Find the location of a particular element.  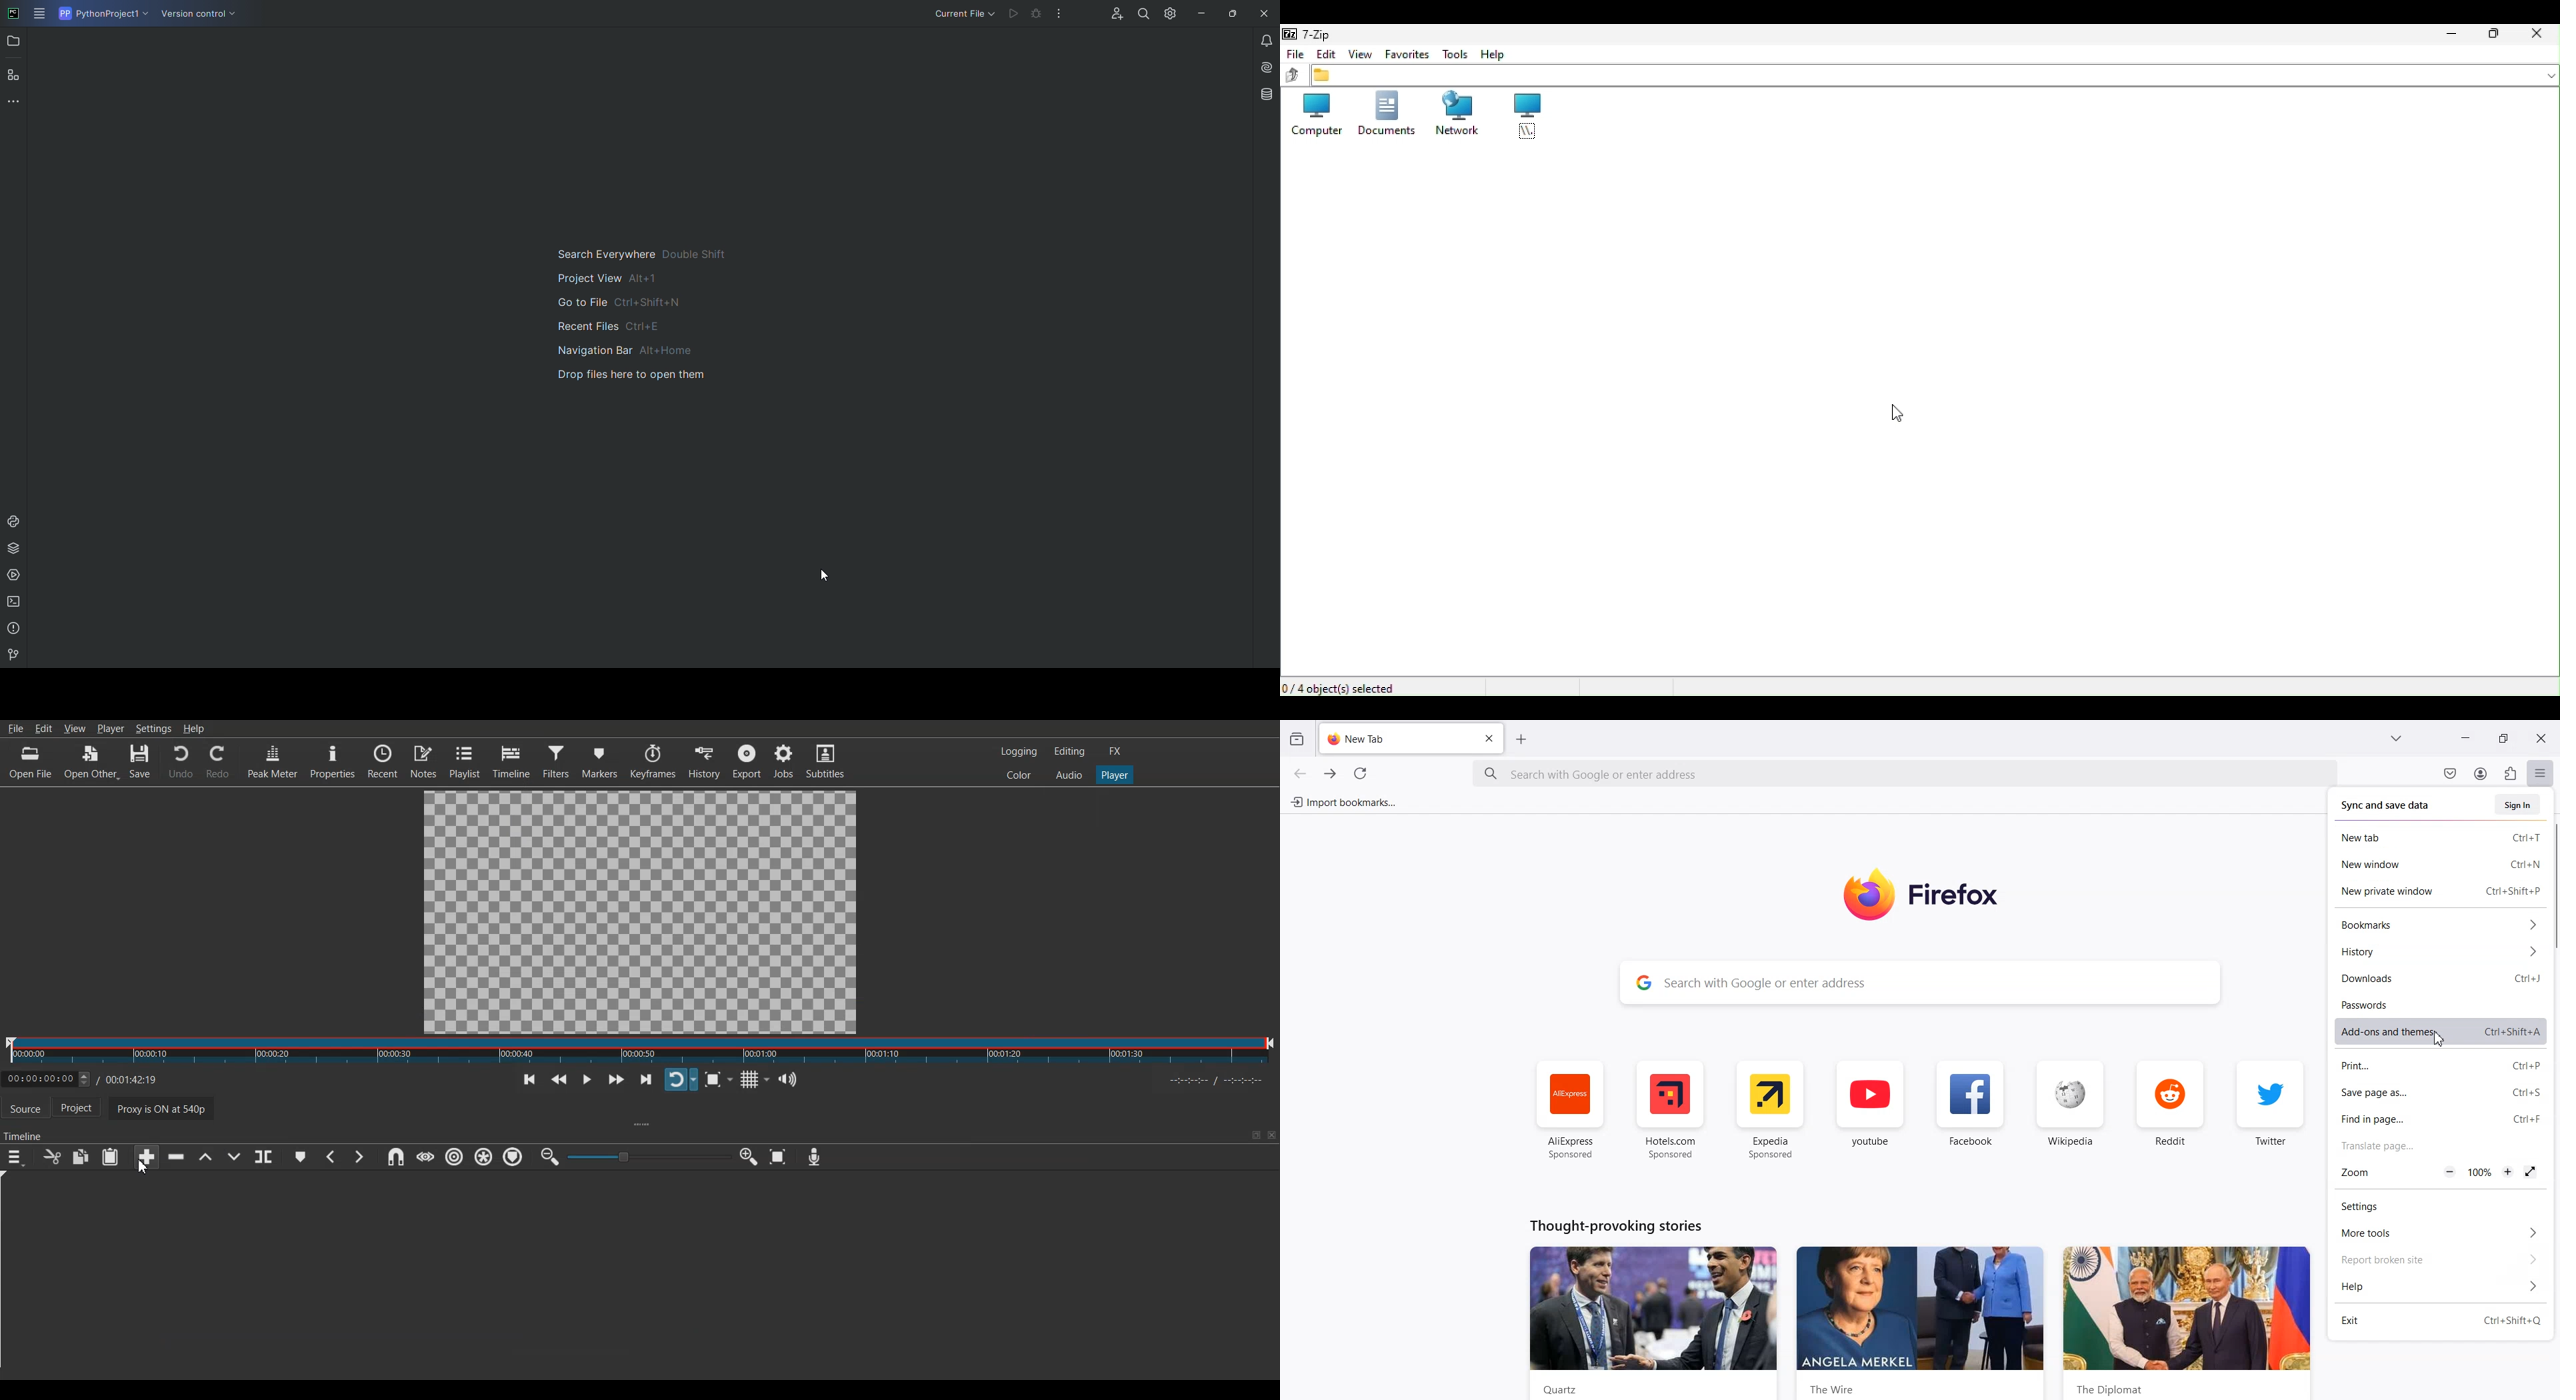

Hotel.com Sponsored is located at coordinates (1673, 1108).